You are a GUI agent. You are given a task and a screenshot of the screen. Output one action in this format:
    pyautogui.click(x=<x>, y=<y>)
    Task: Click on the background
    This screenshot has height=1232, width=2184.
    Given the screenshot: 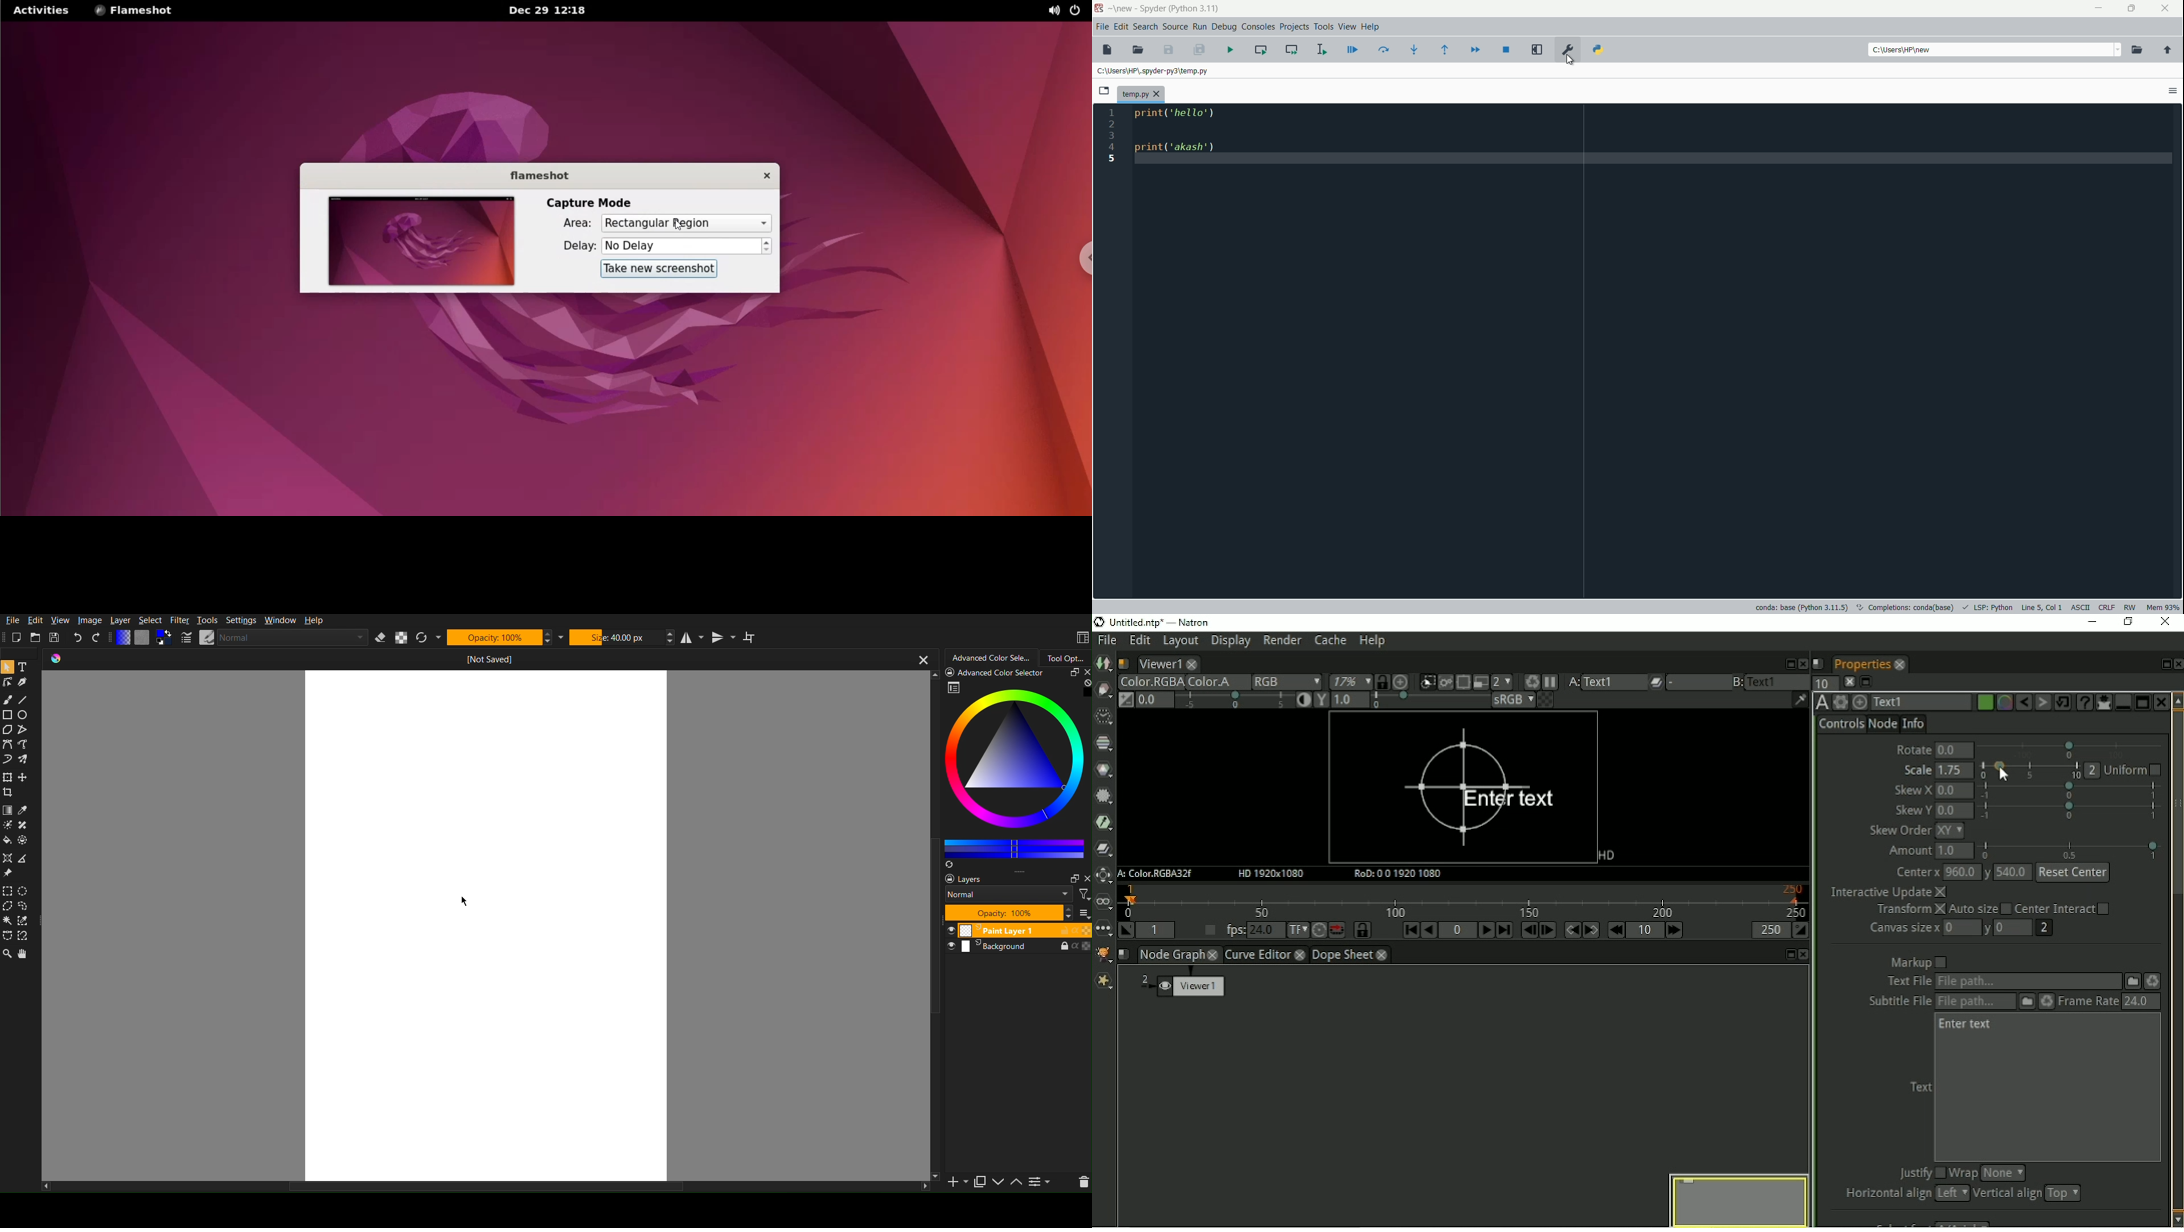 What is the action you would take?
    pyautogui.click(x=987, y=948)
    